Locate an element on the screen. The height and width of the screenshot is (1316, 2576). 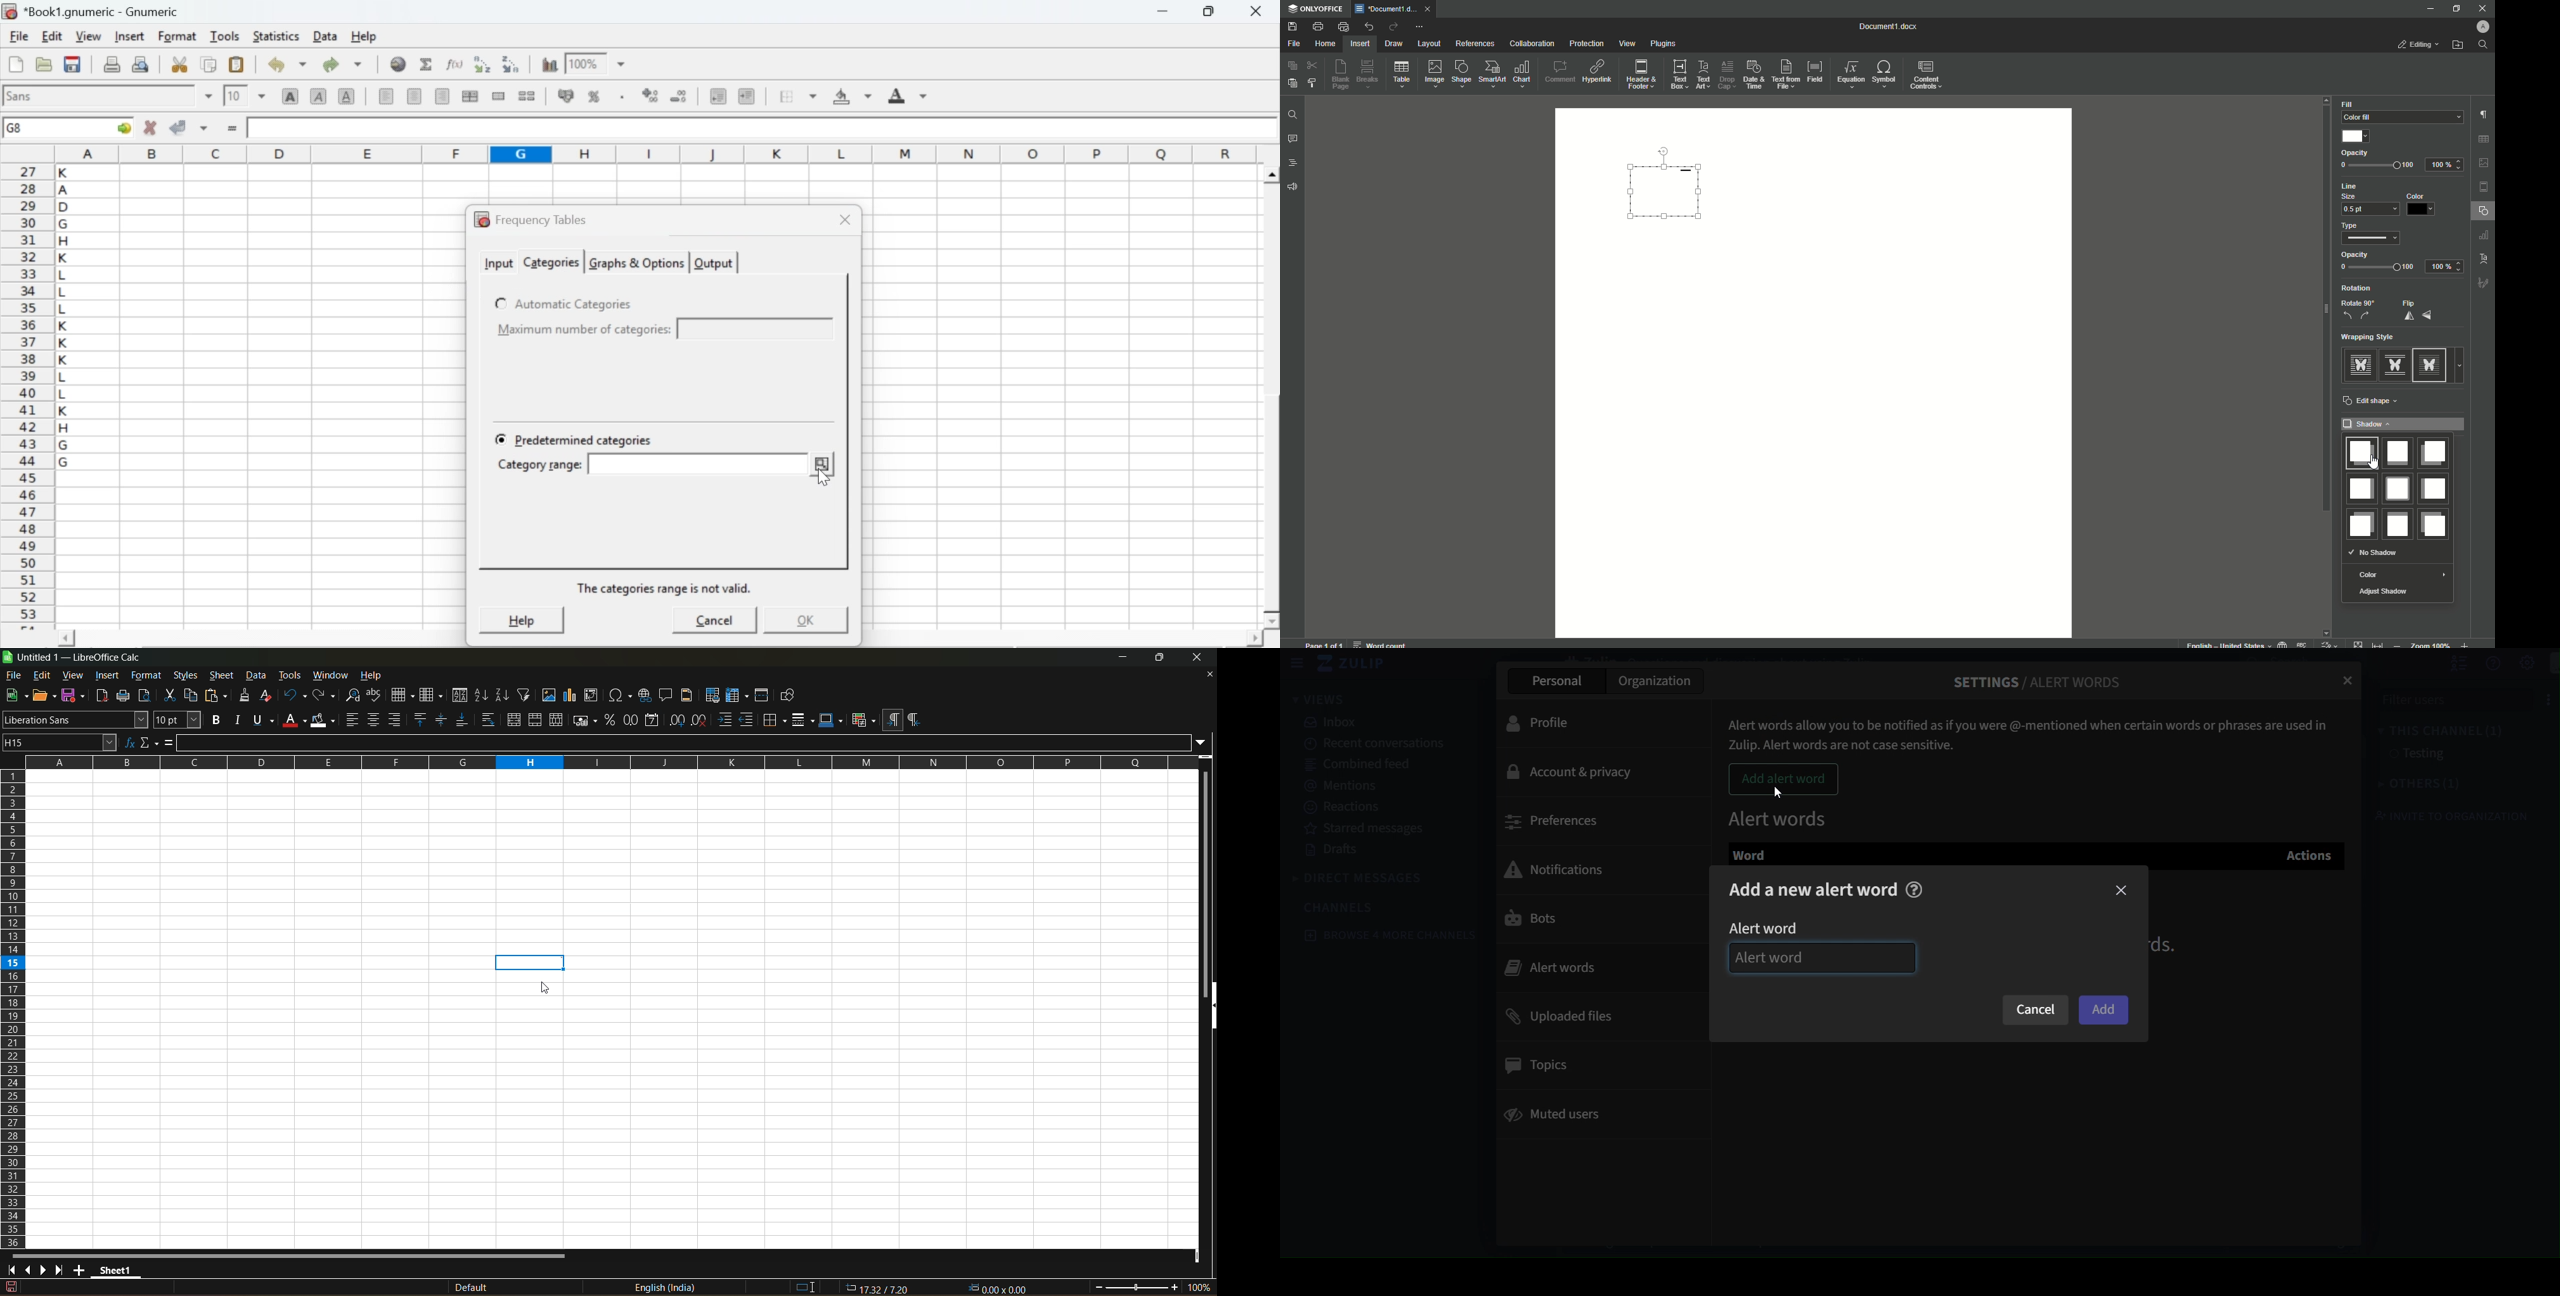
borders is located at coordinates (799, 96).